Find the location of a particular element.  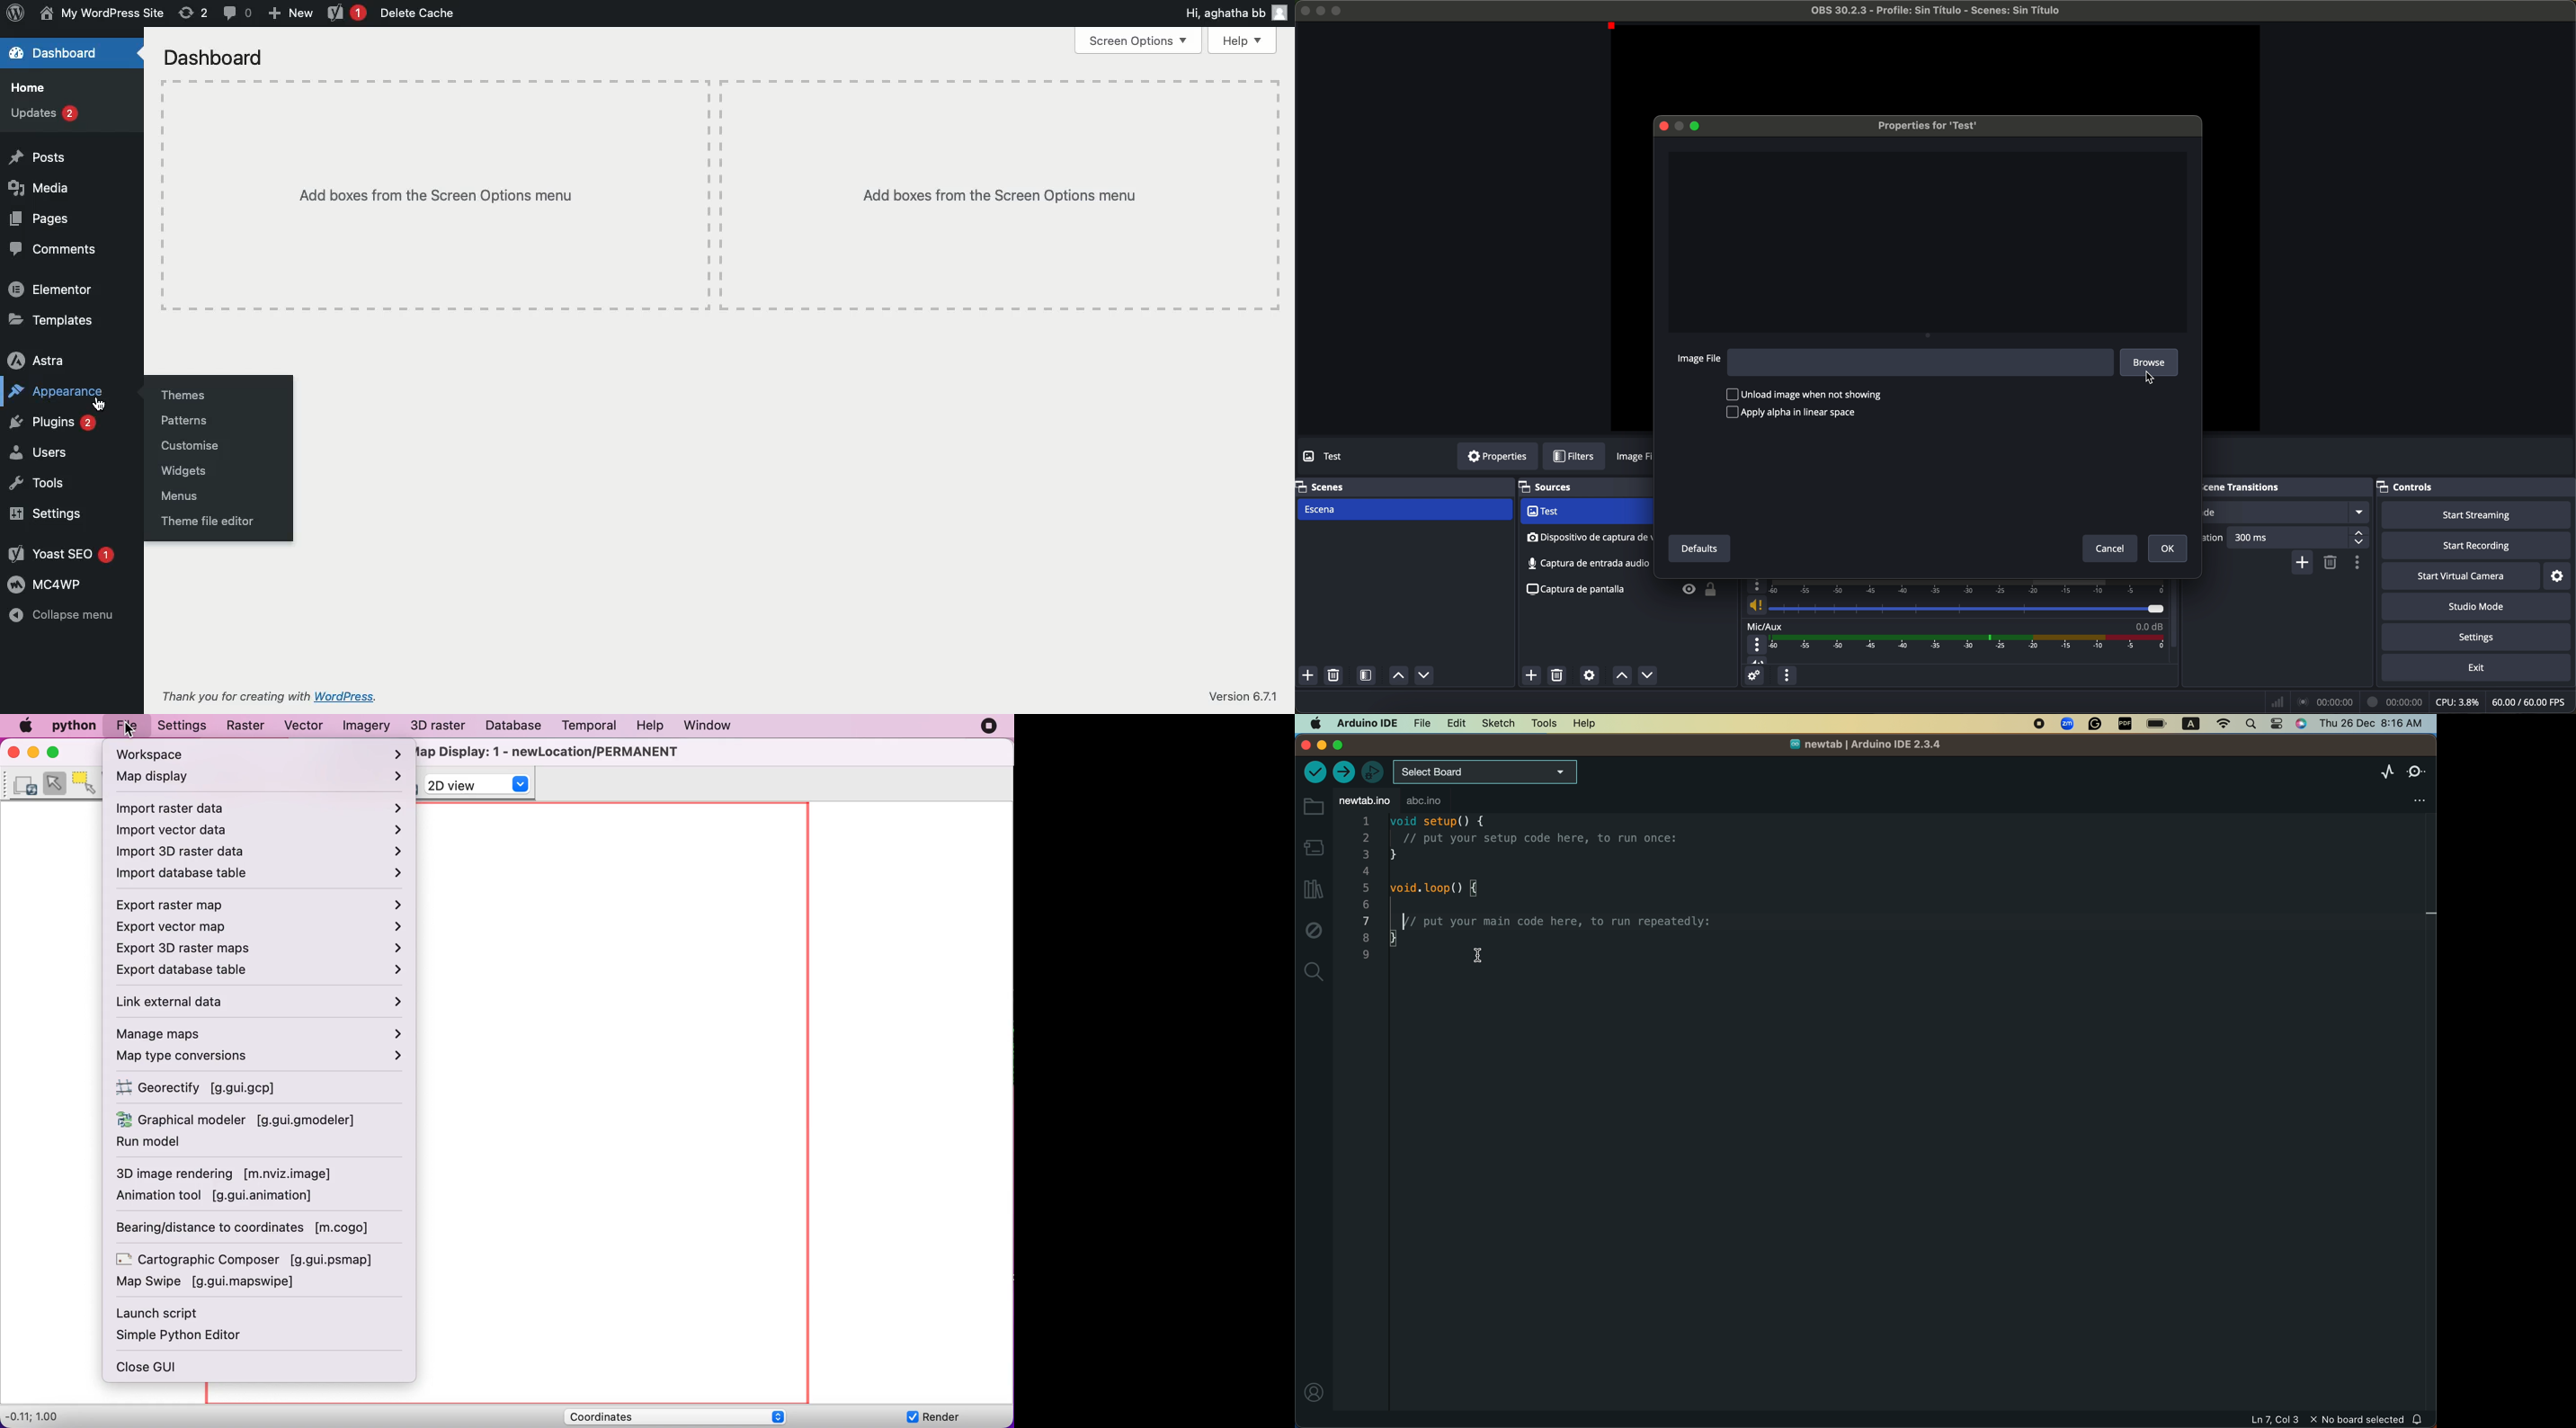

no source selected is located at coordinates (1347, 455).